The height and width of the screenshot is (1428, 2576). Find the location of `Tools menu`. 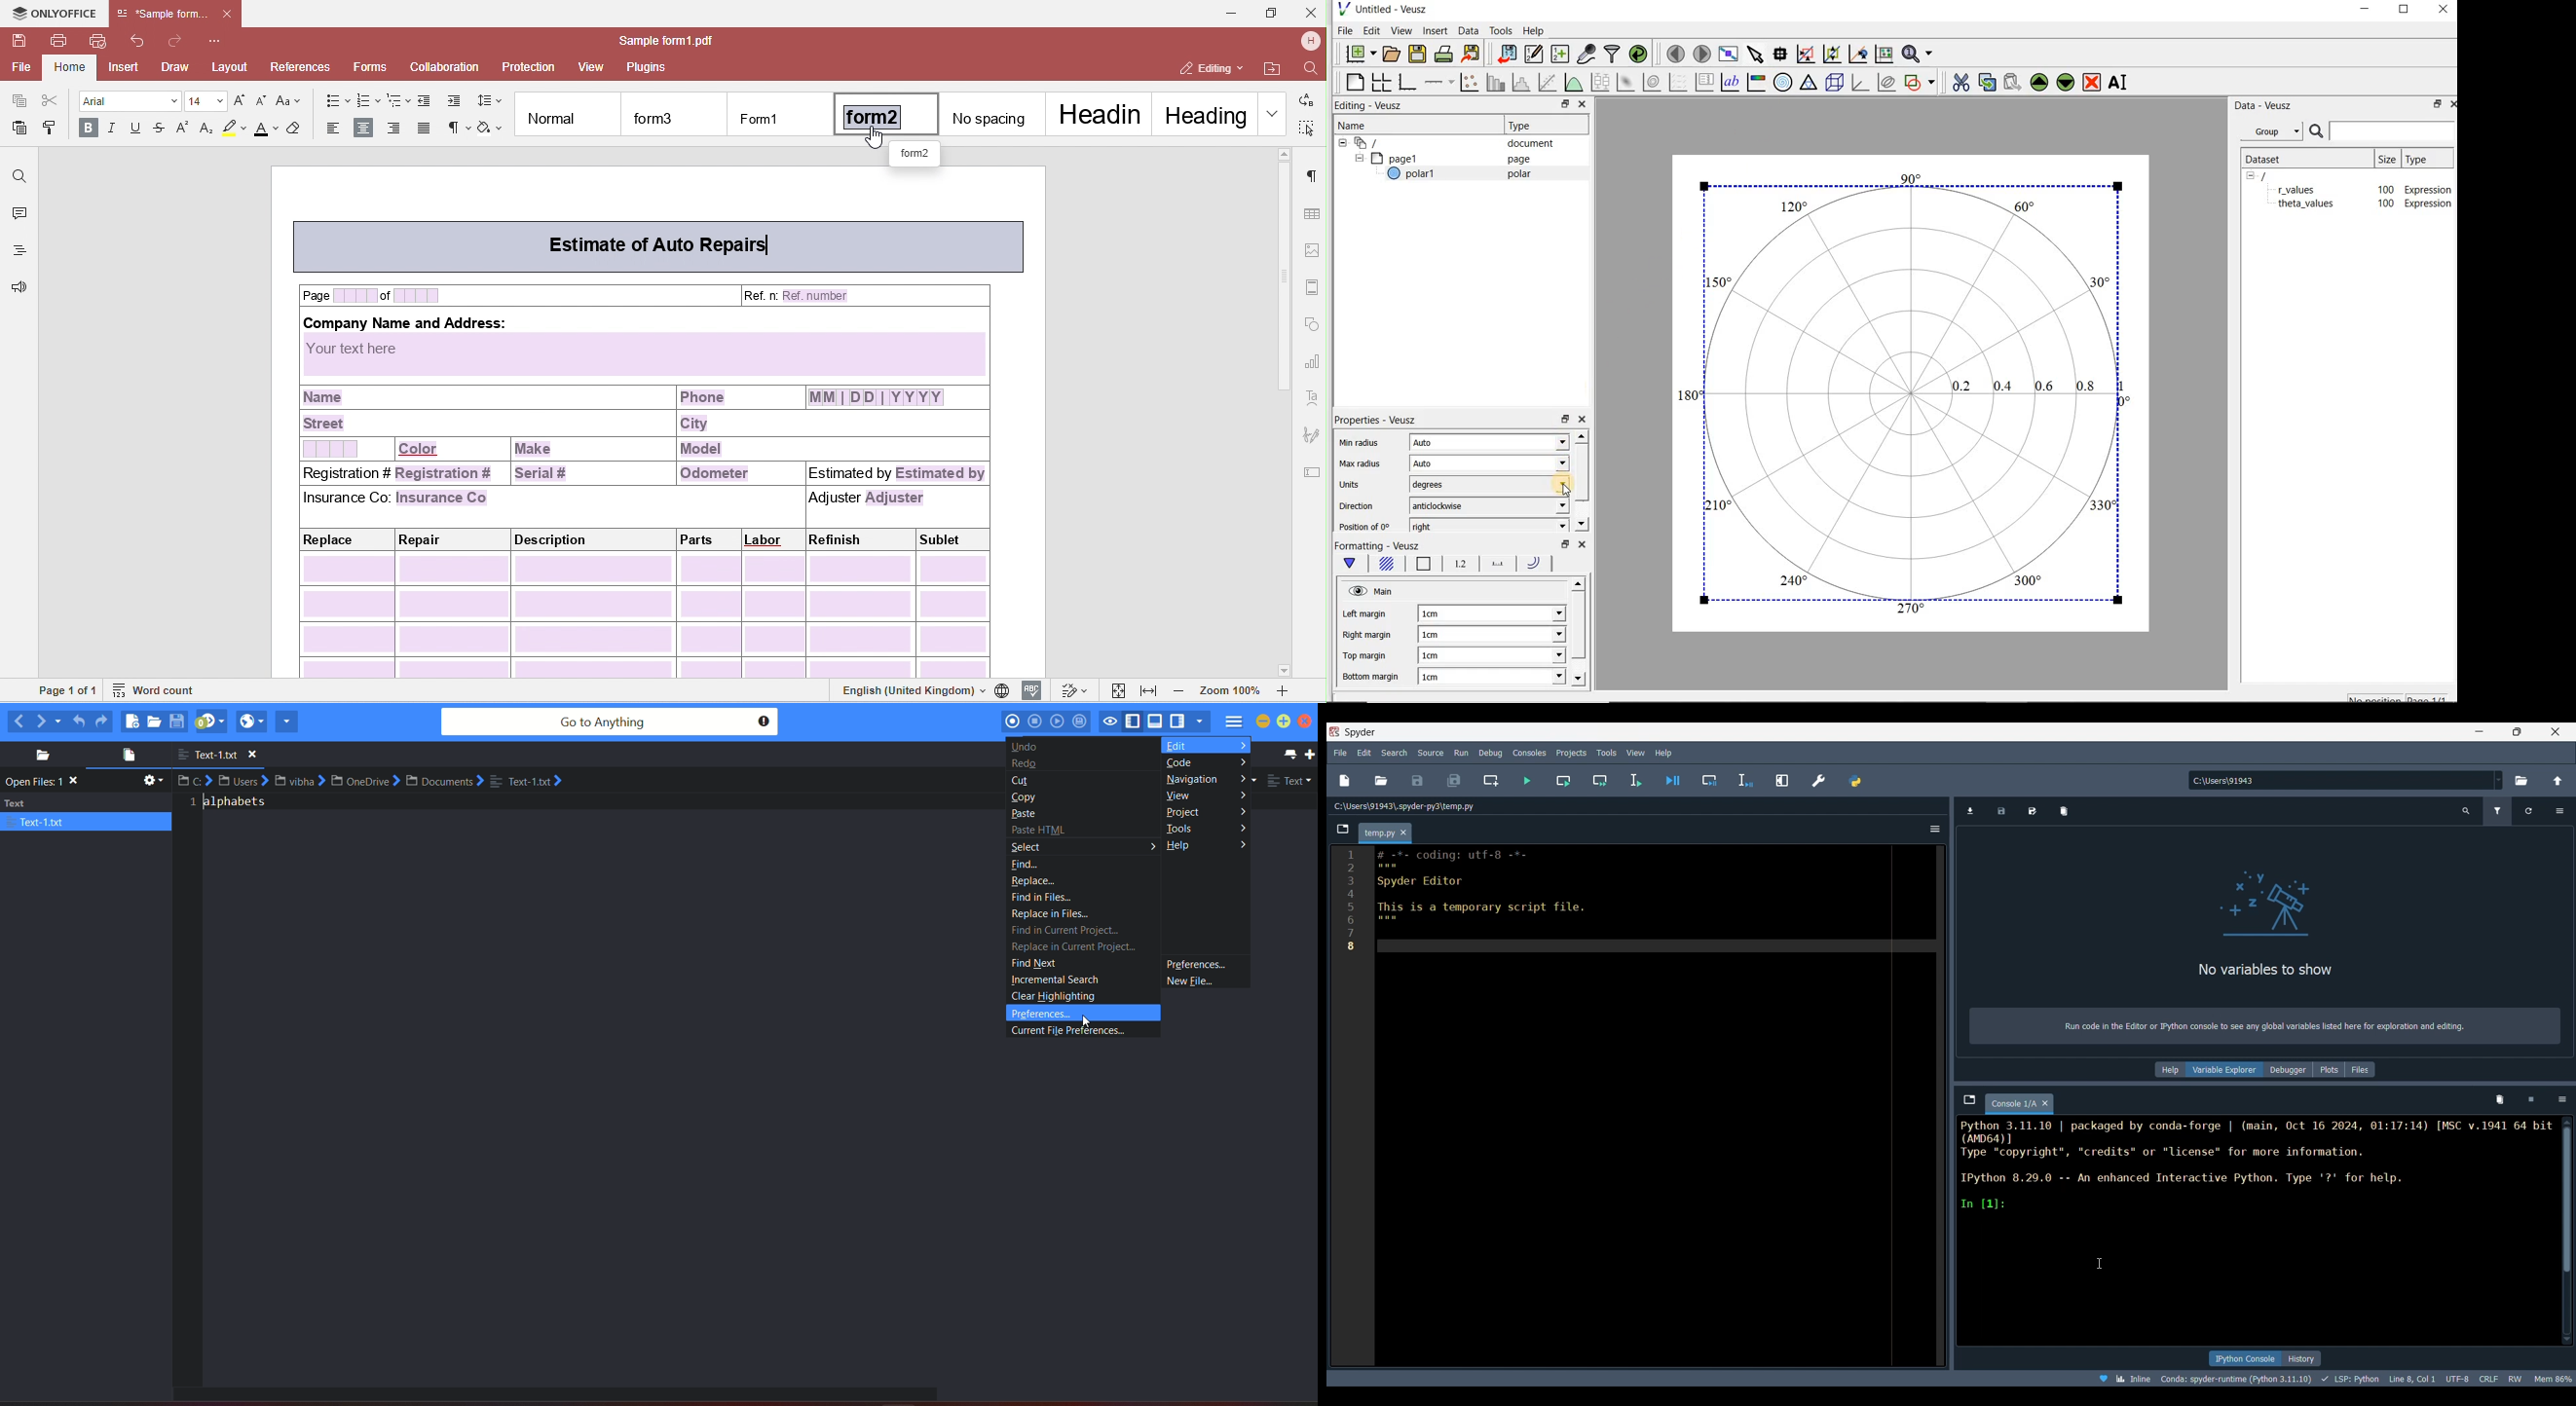

Tools menu is located at coordinates (1606, 753).